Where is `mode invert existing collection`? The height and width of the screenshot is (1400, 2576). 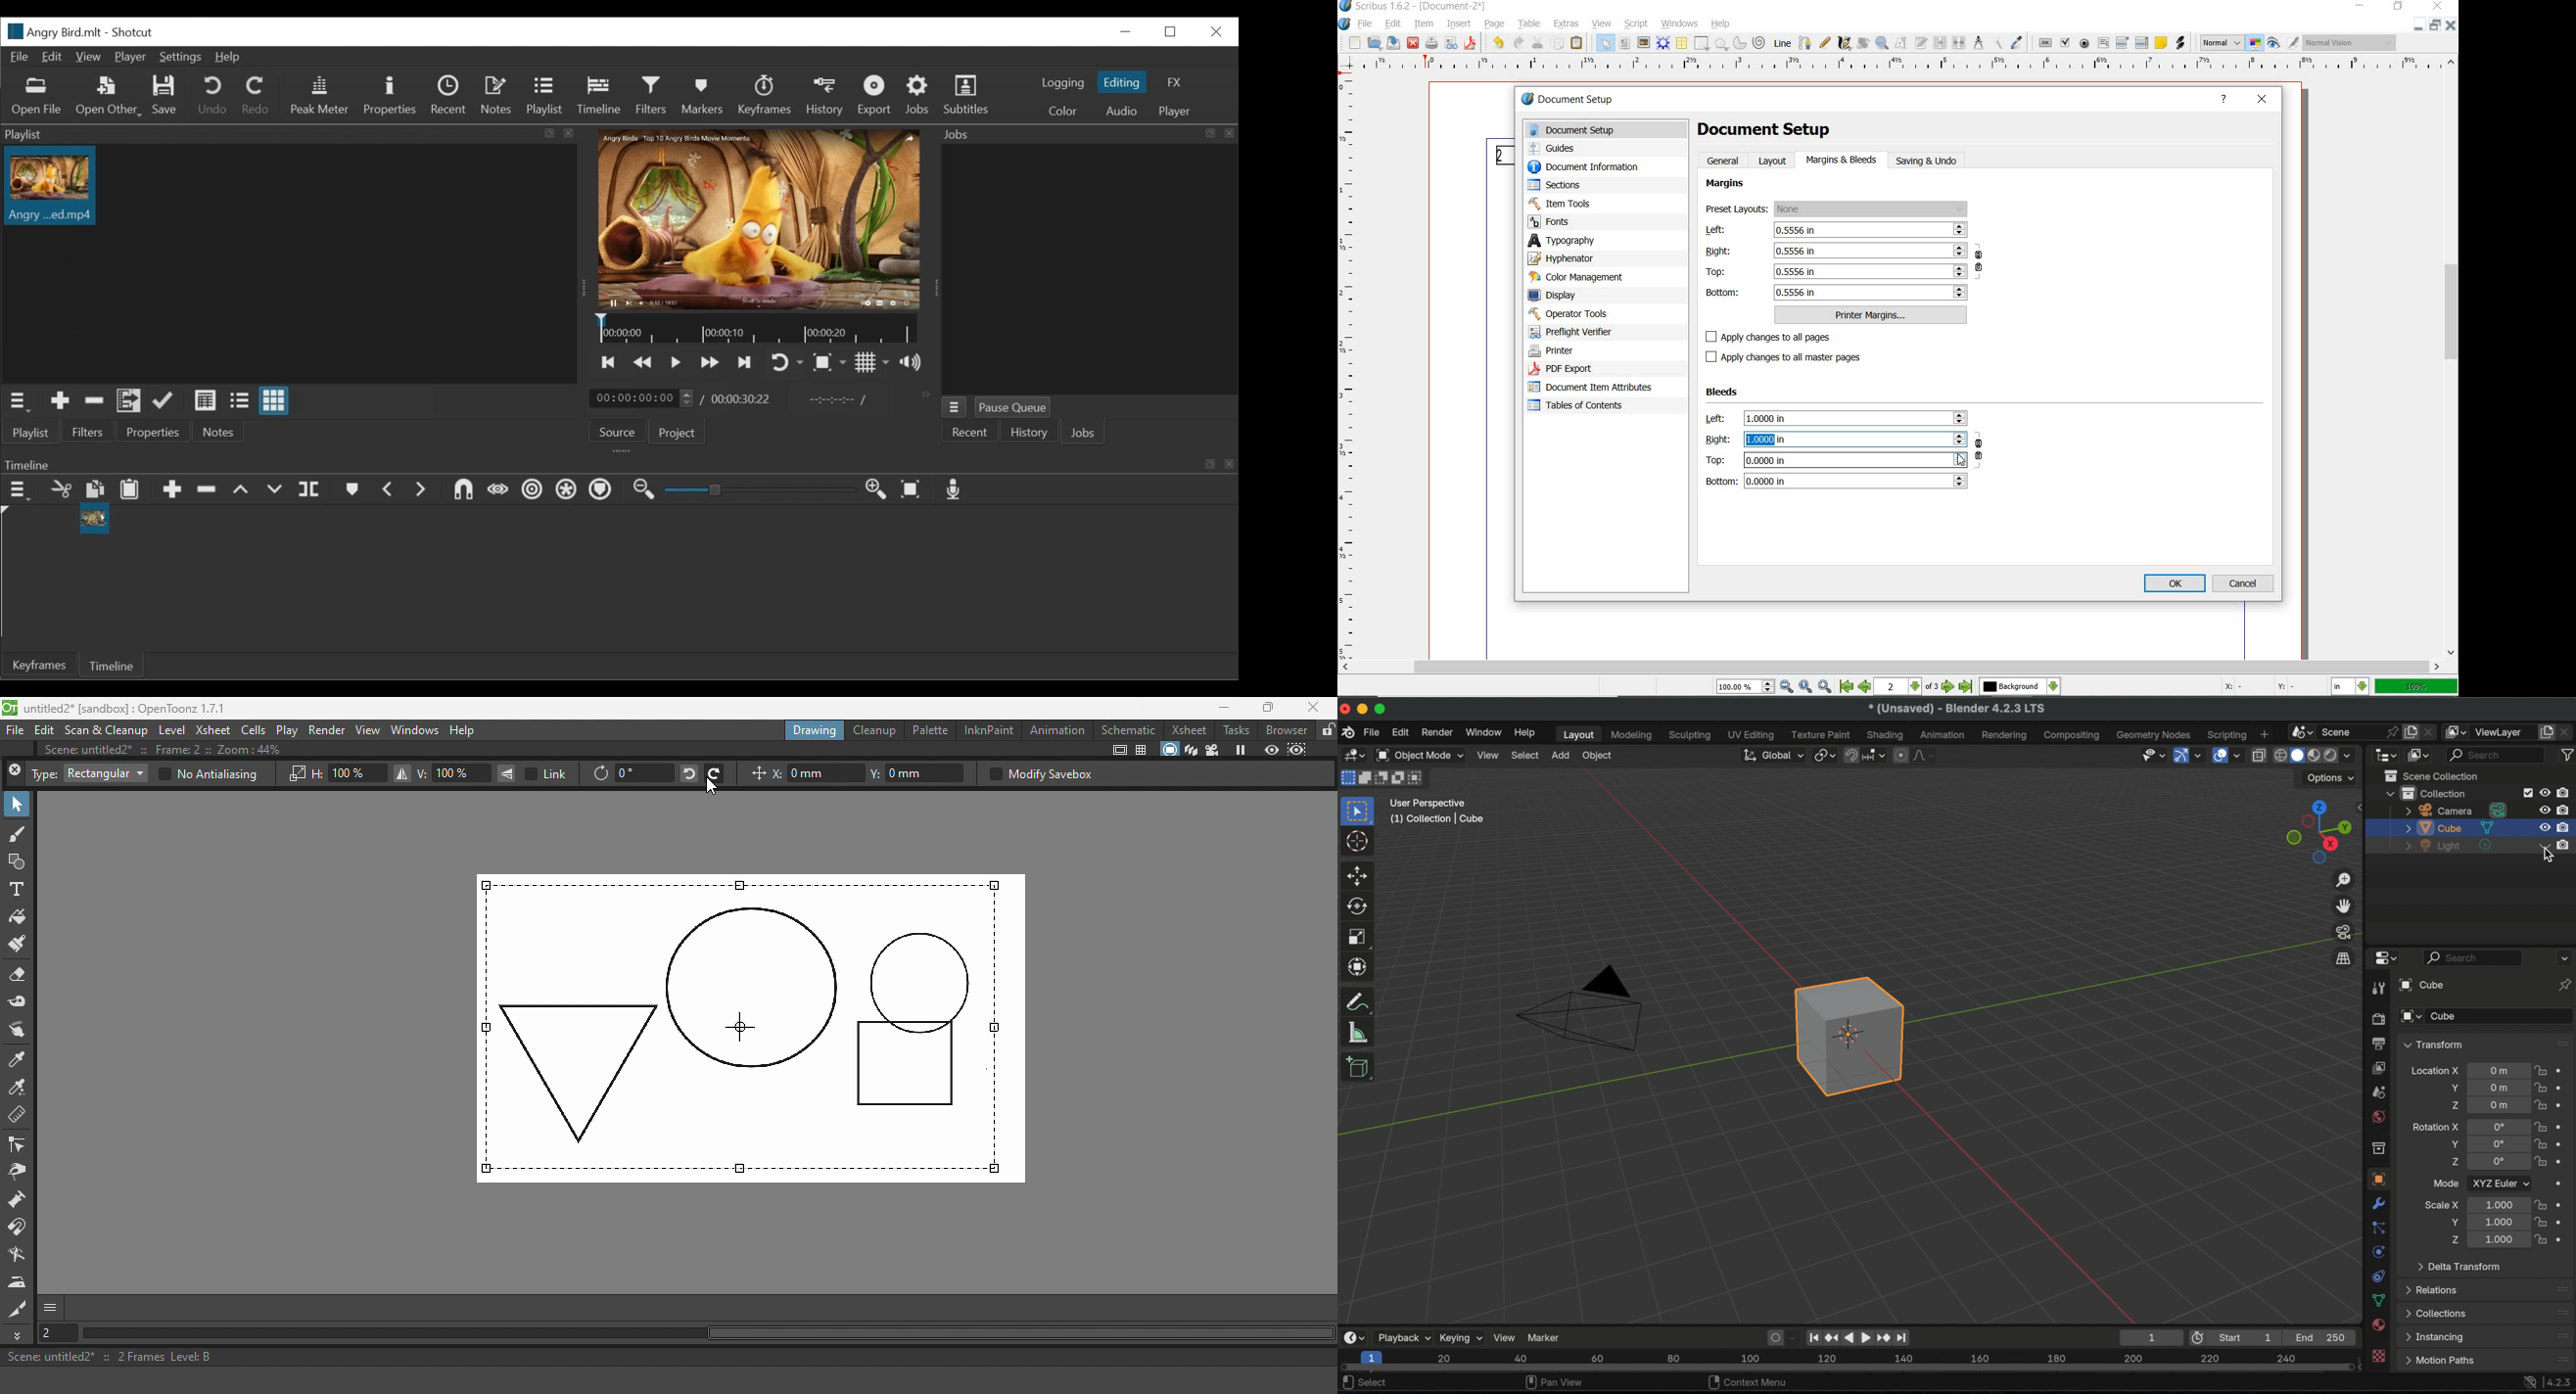 mode invert existing collection is located at coordinates (1401, 778).